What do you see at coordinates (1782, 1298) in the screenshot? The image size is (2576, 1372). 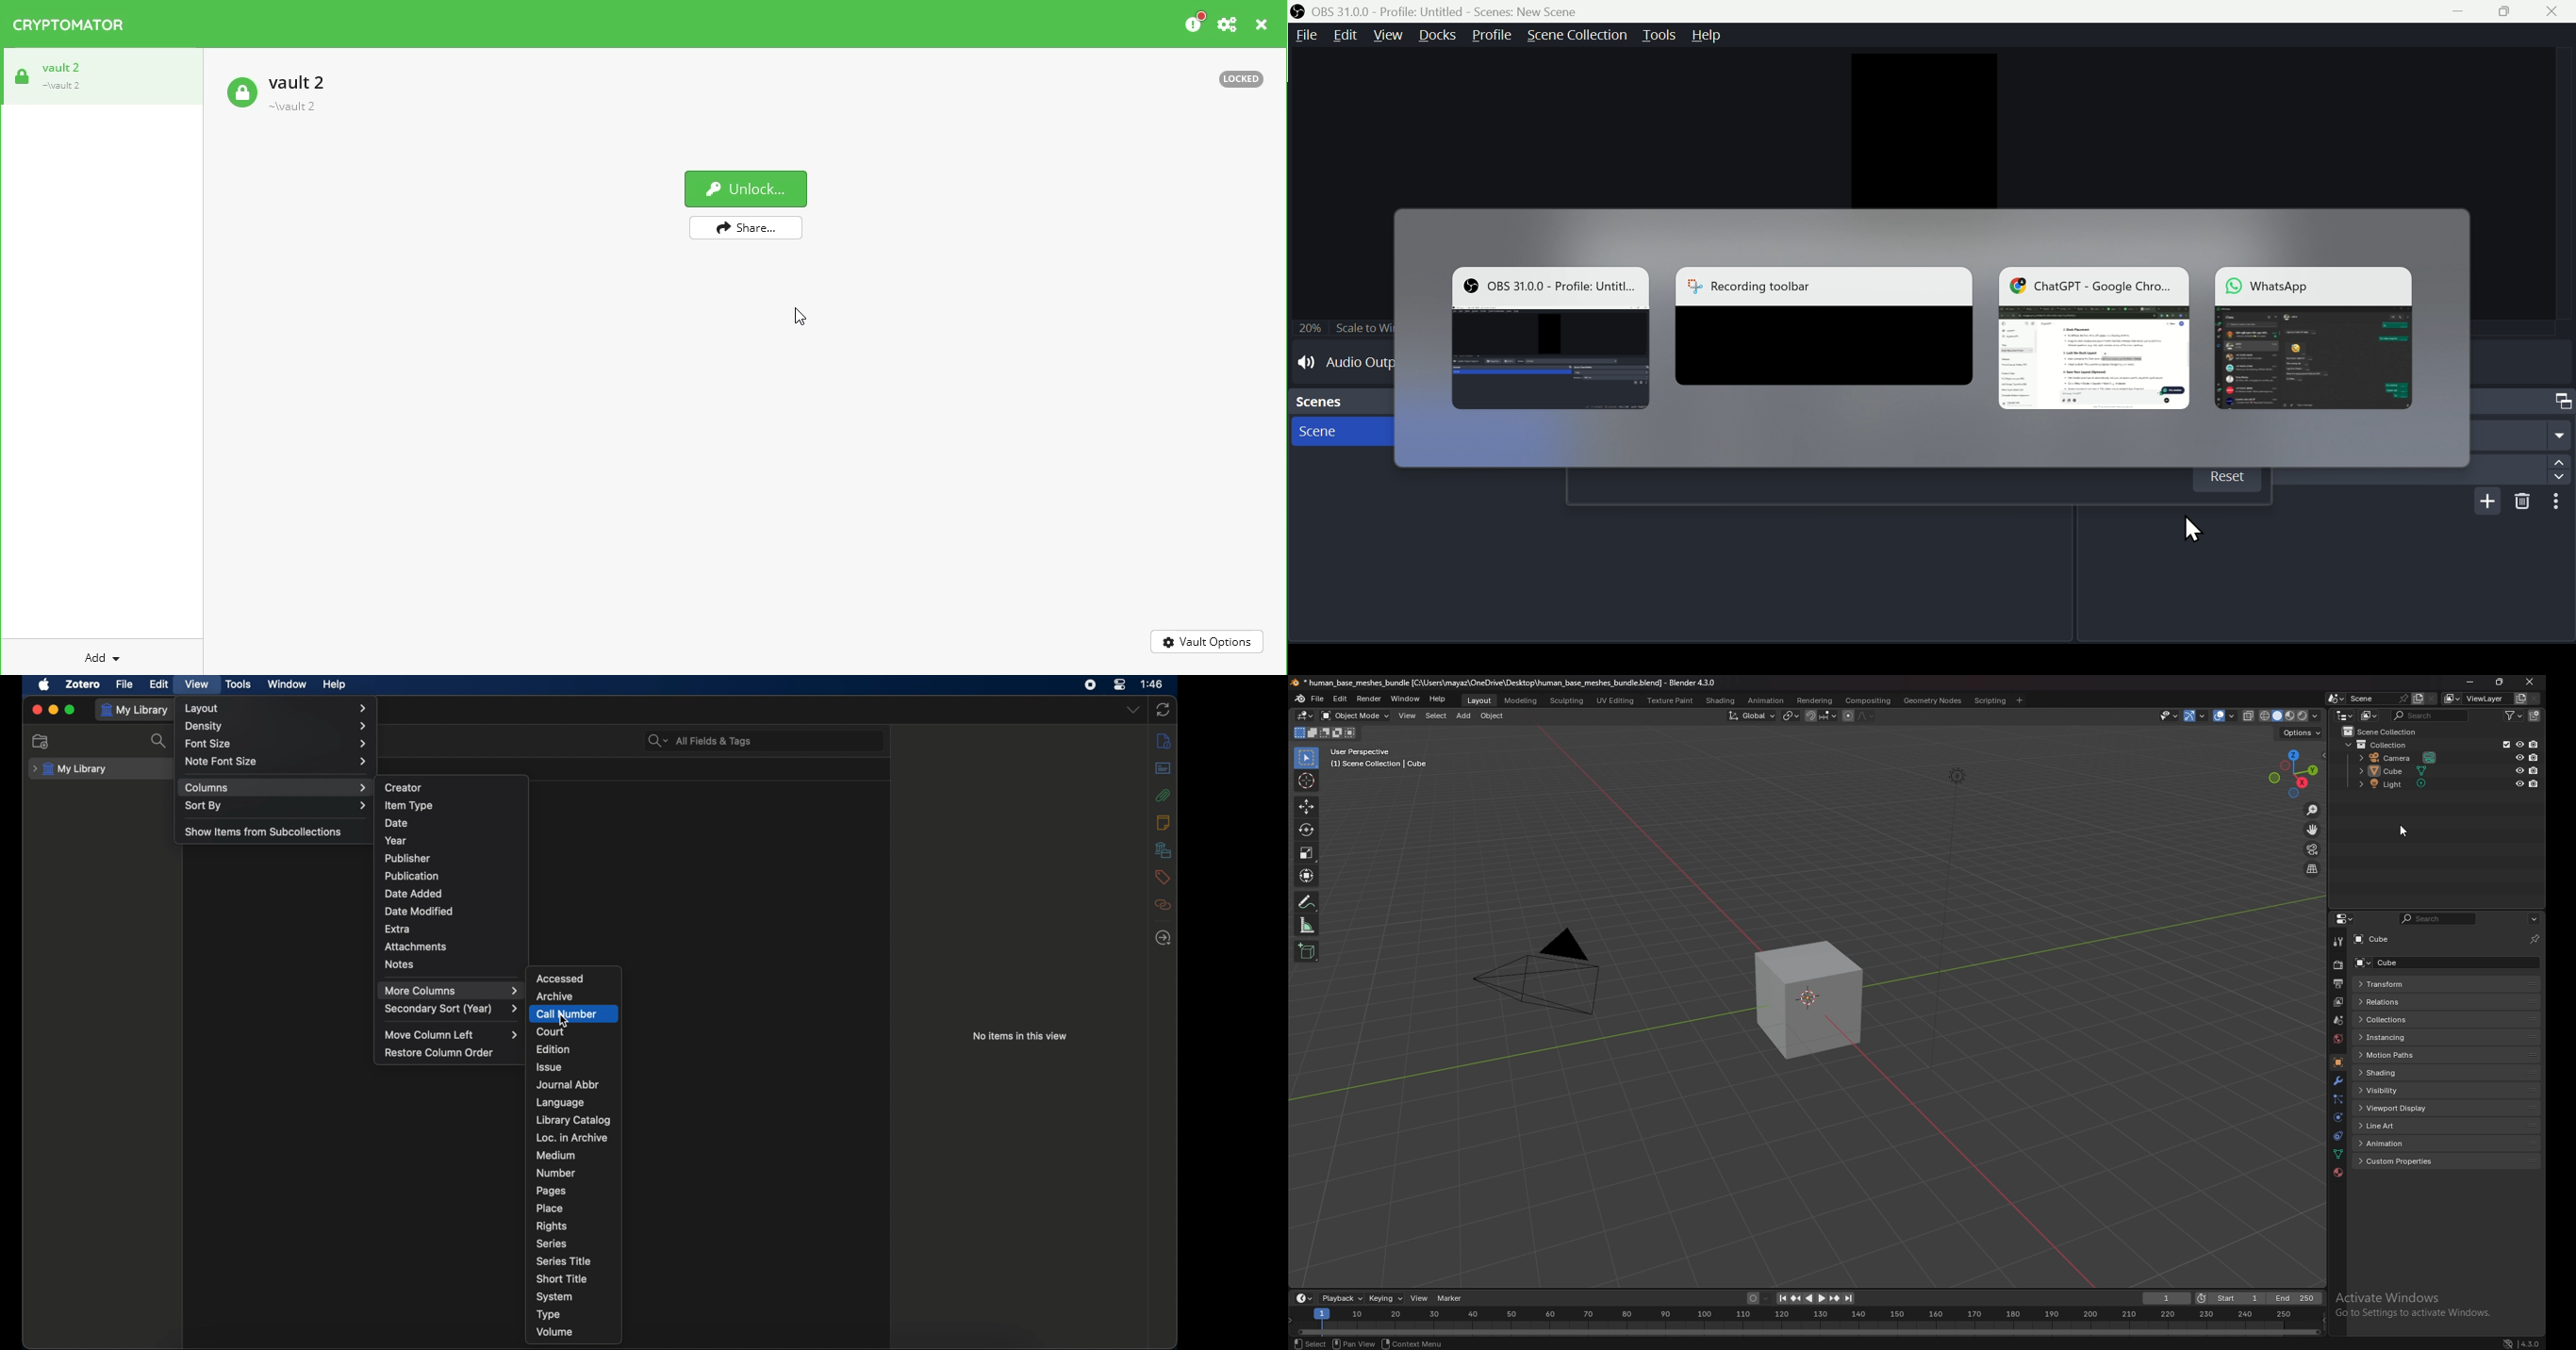 I see `jump to endpoint` at bounding box center [1782, 1298].